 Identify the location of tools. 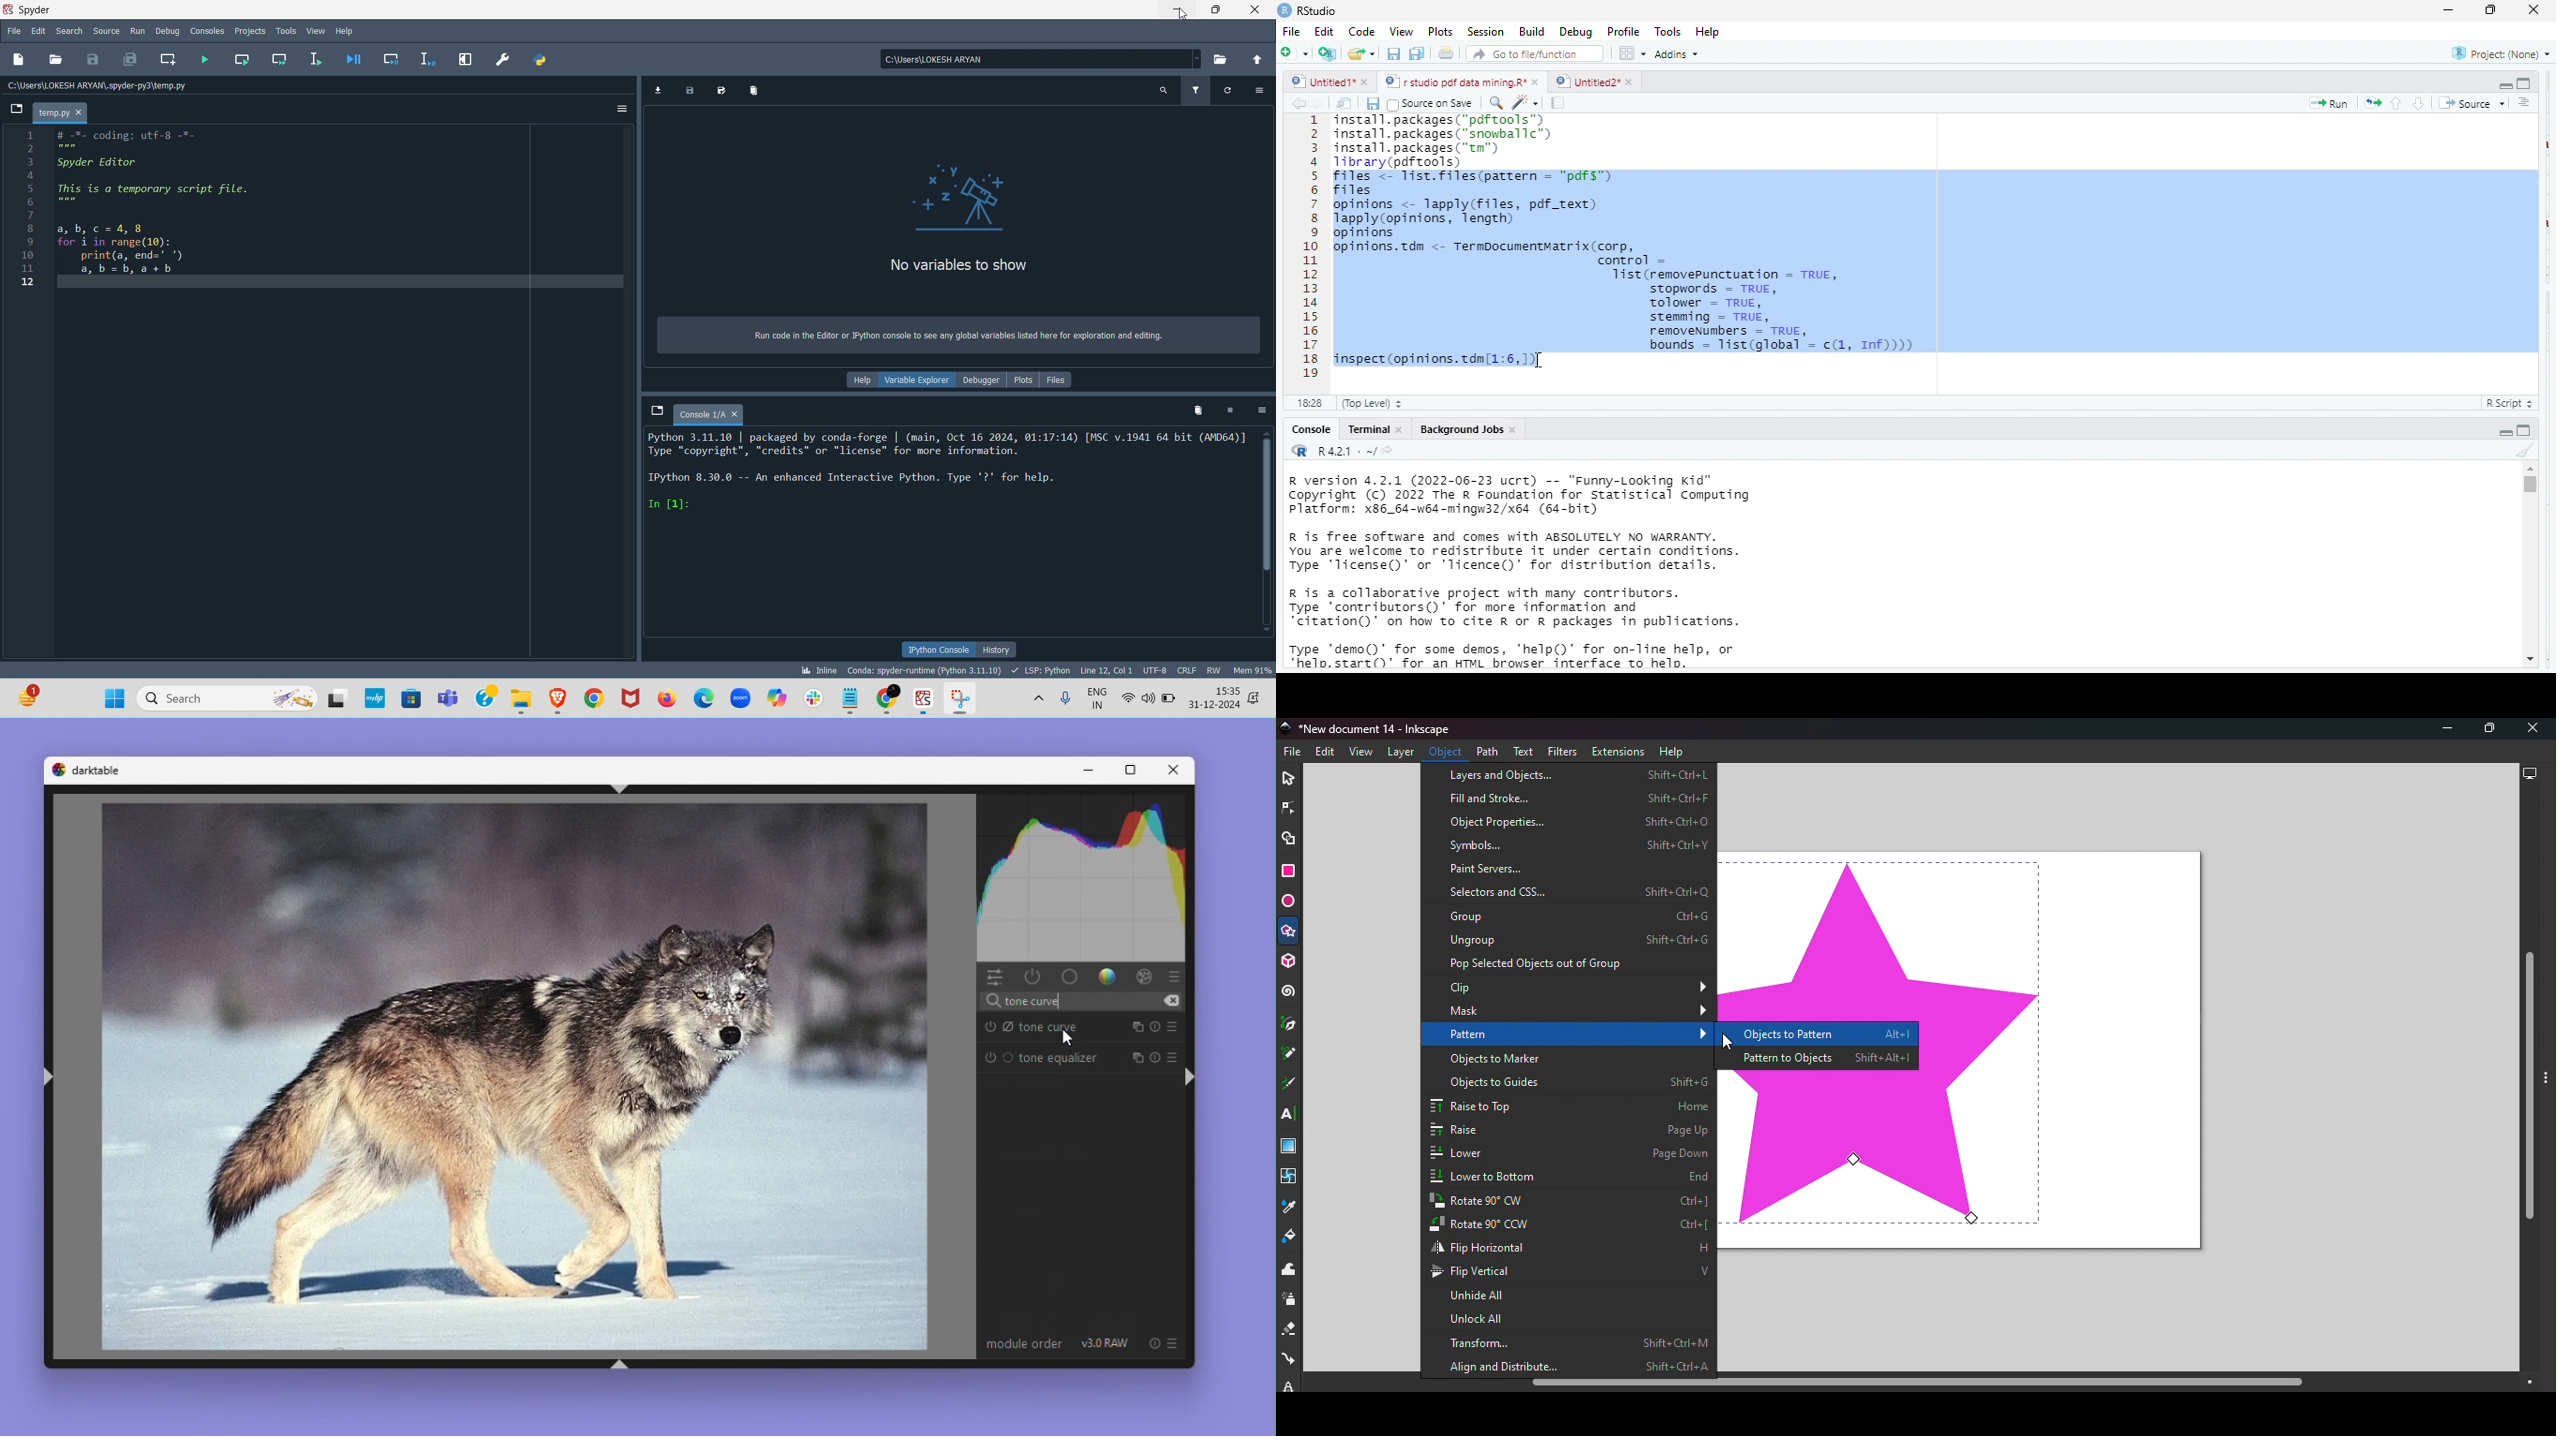
(1670, 30).